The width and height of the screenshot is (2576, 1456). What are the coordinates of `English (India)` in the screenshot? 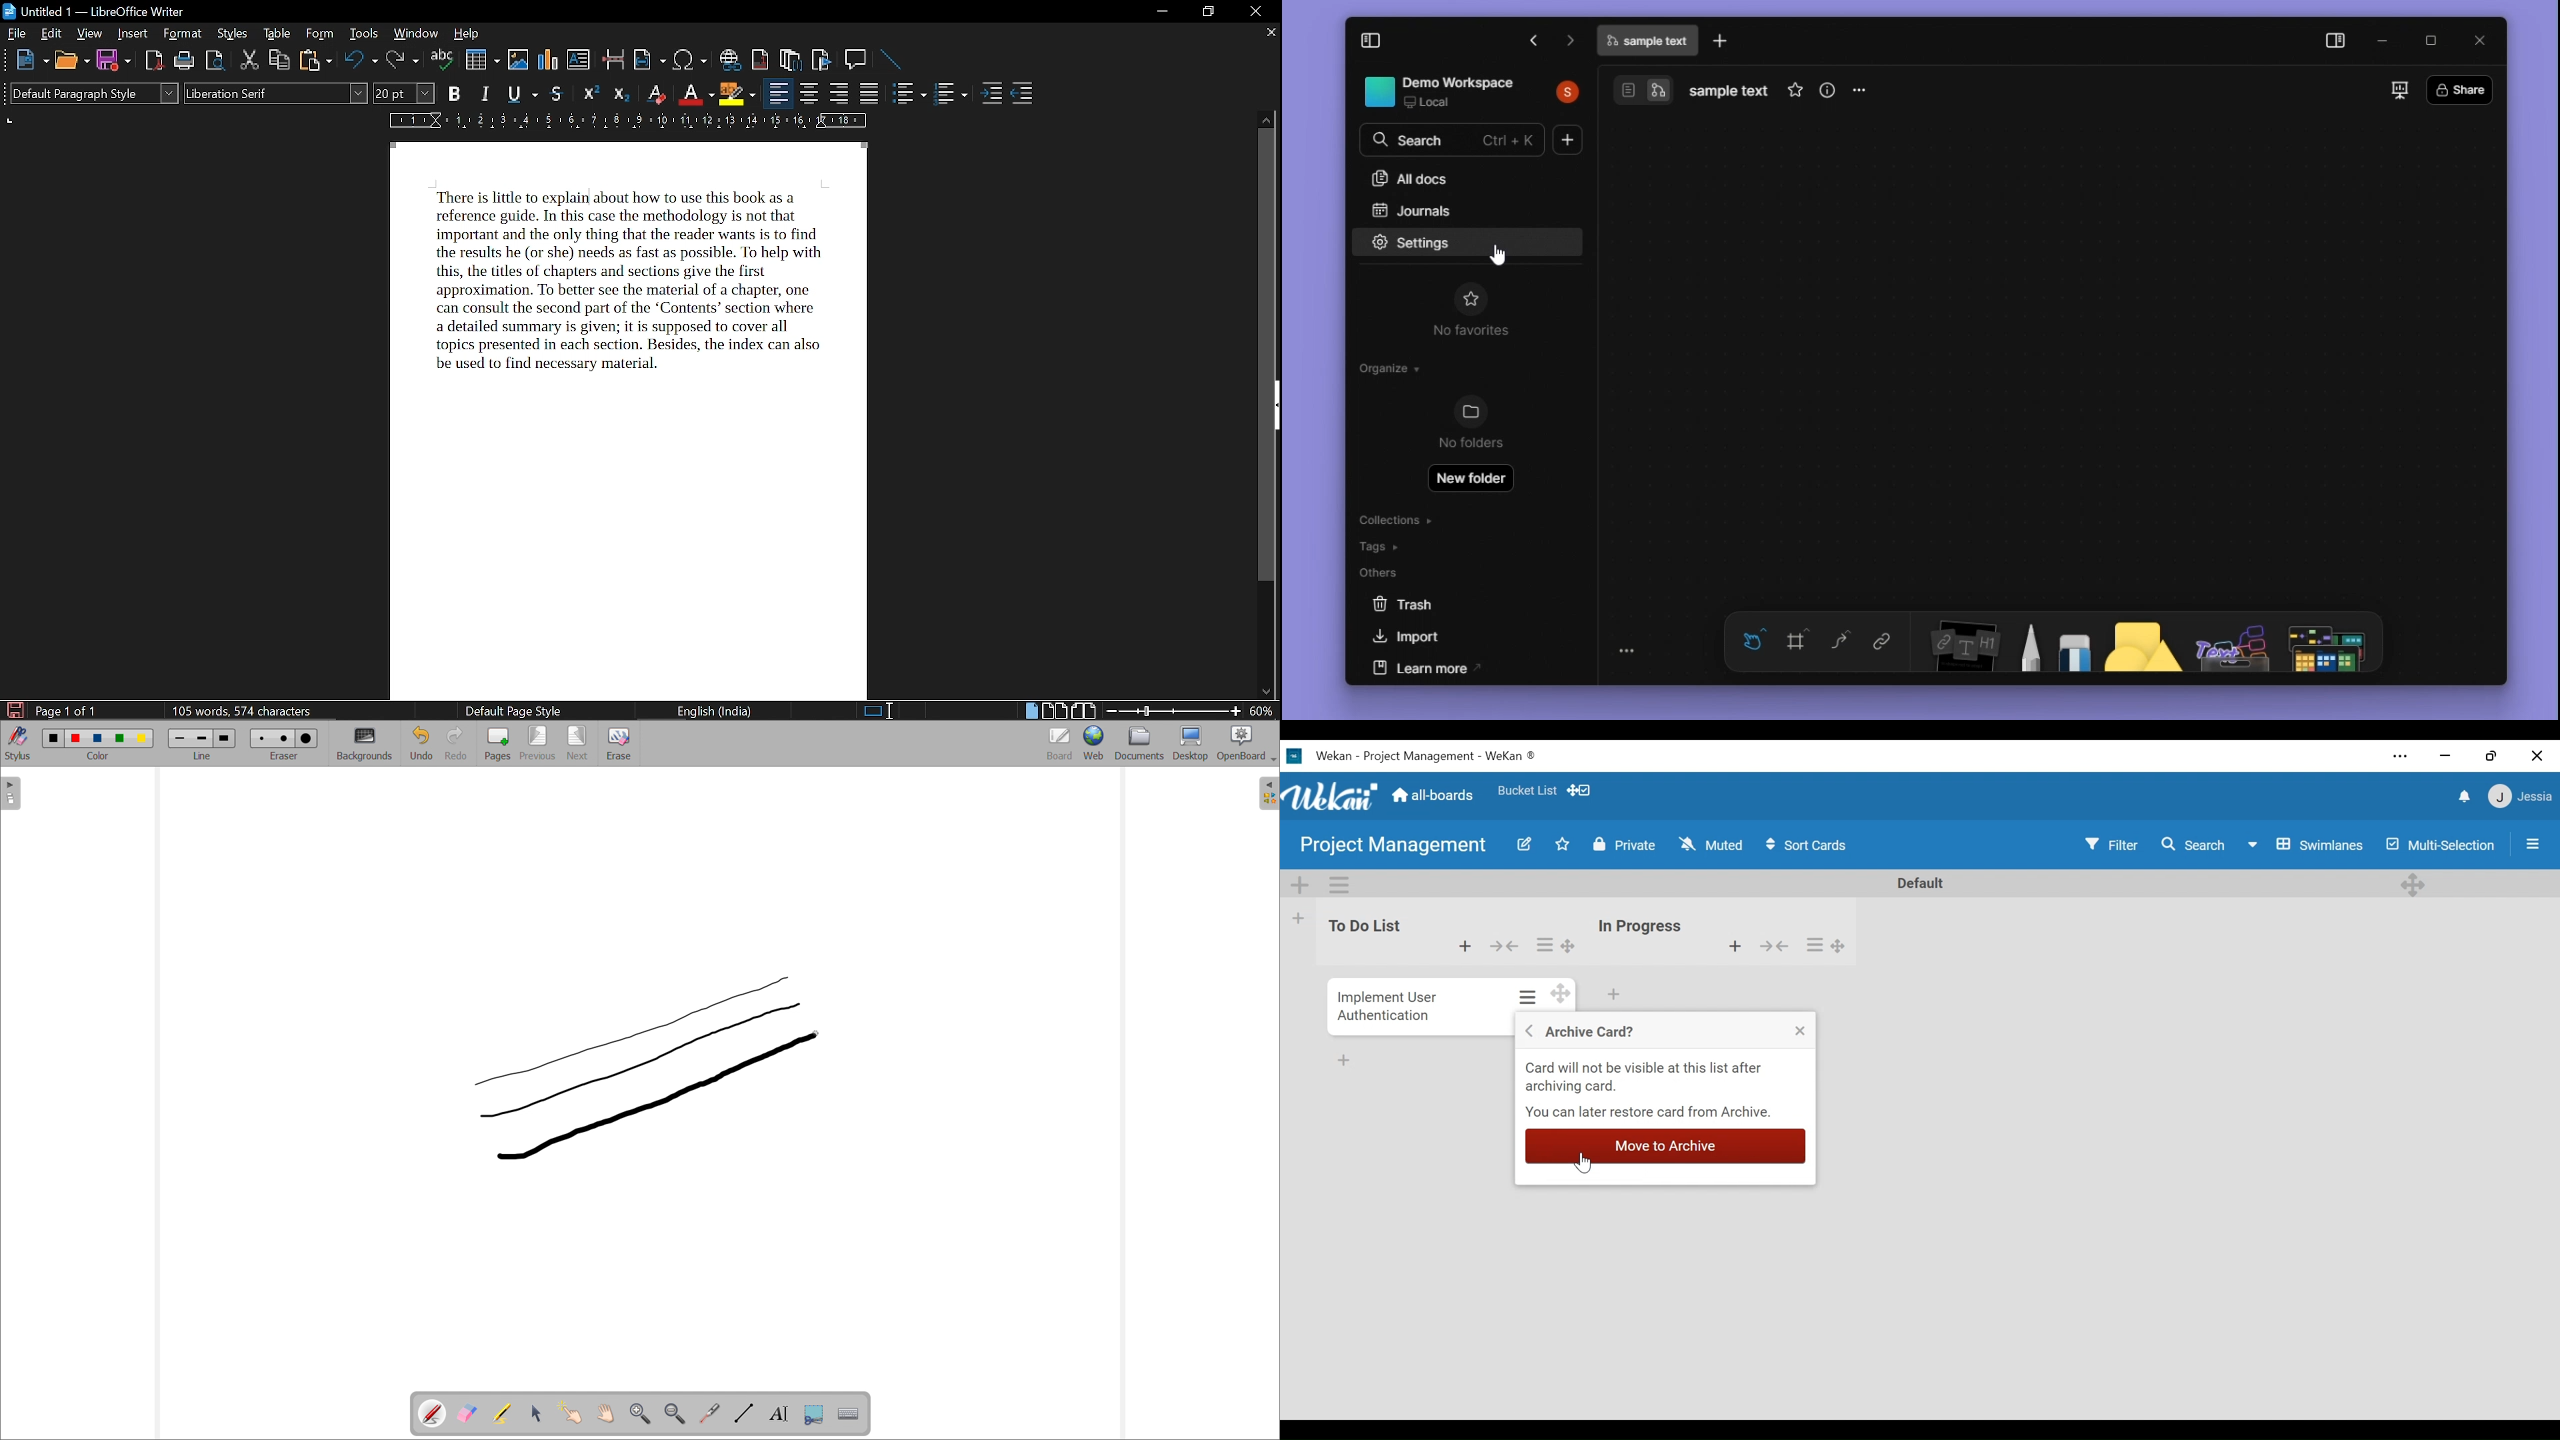 It's located at (718, 710).